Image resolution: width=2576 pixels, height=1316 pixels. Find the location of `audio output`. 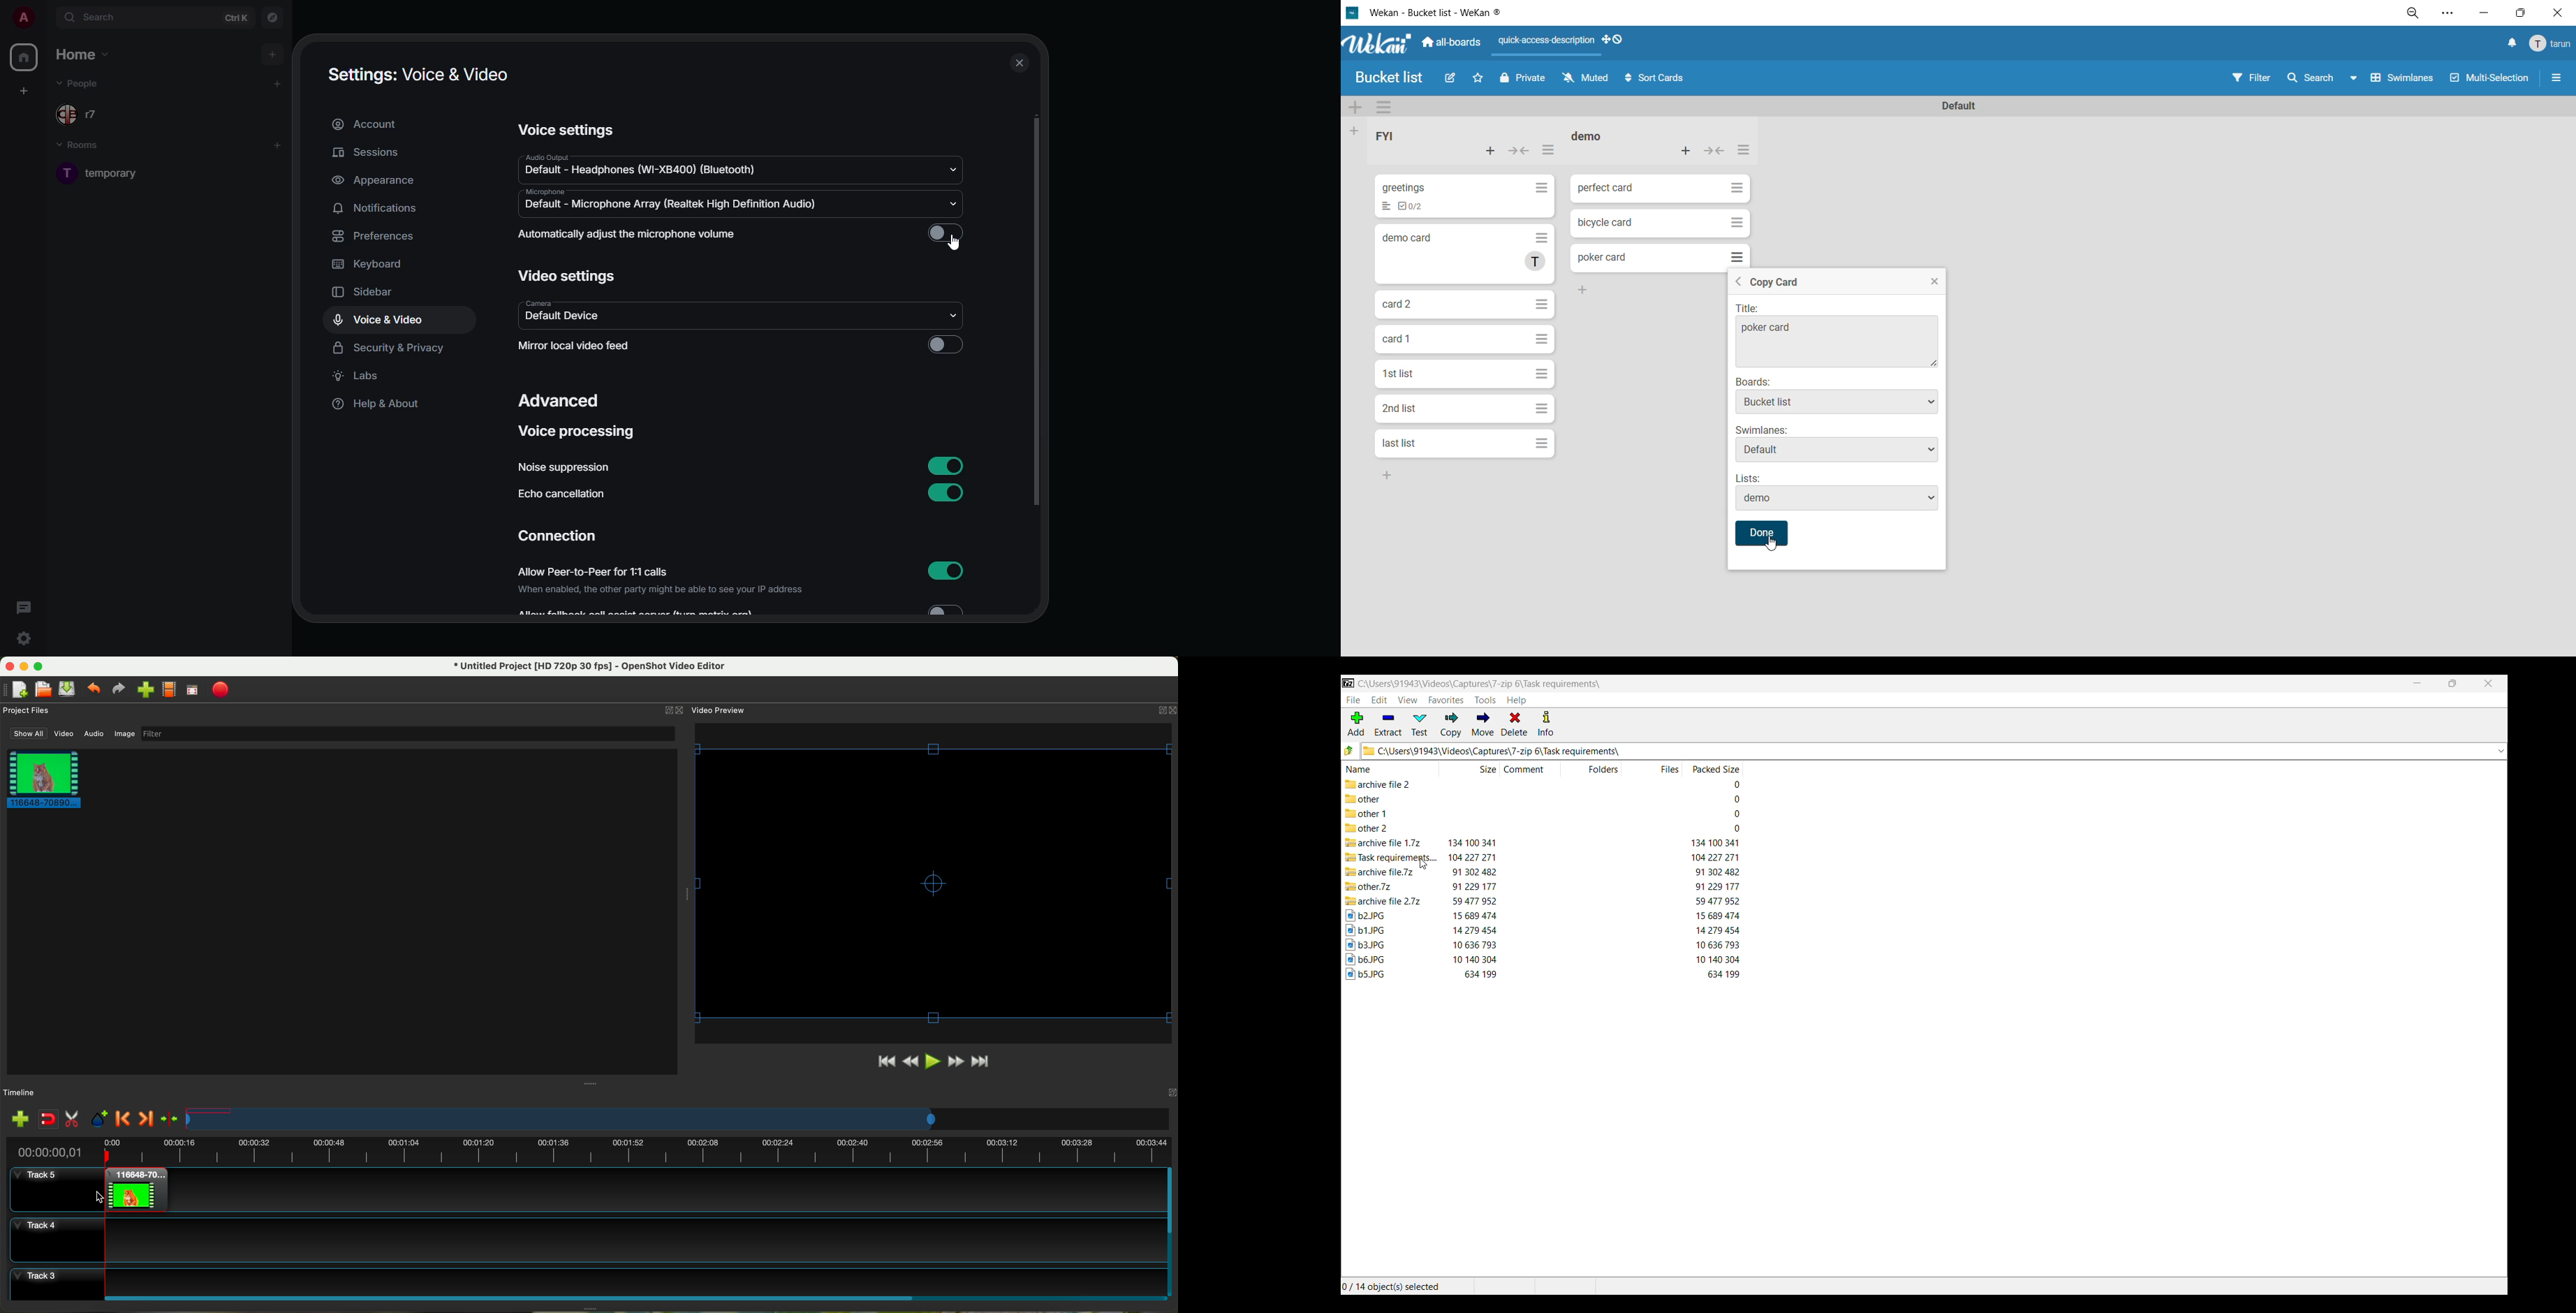

audio output is located at coordinates (568, 158).